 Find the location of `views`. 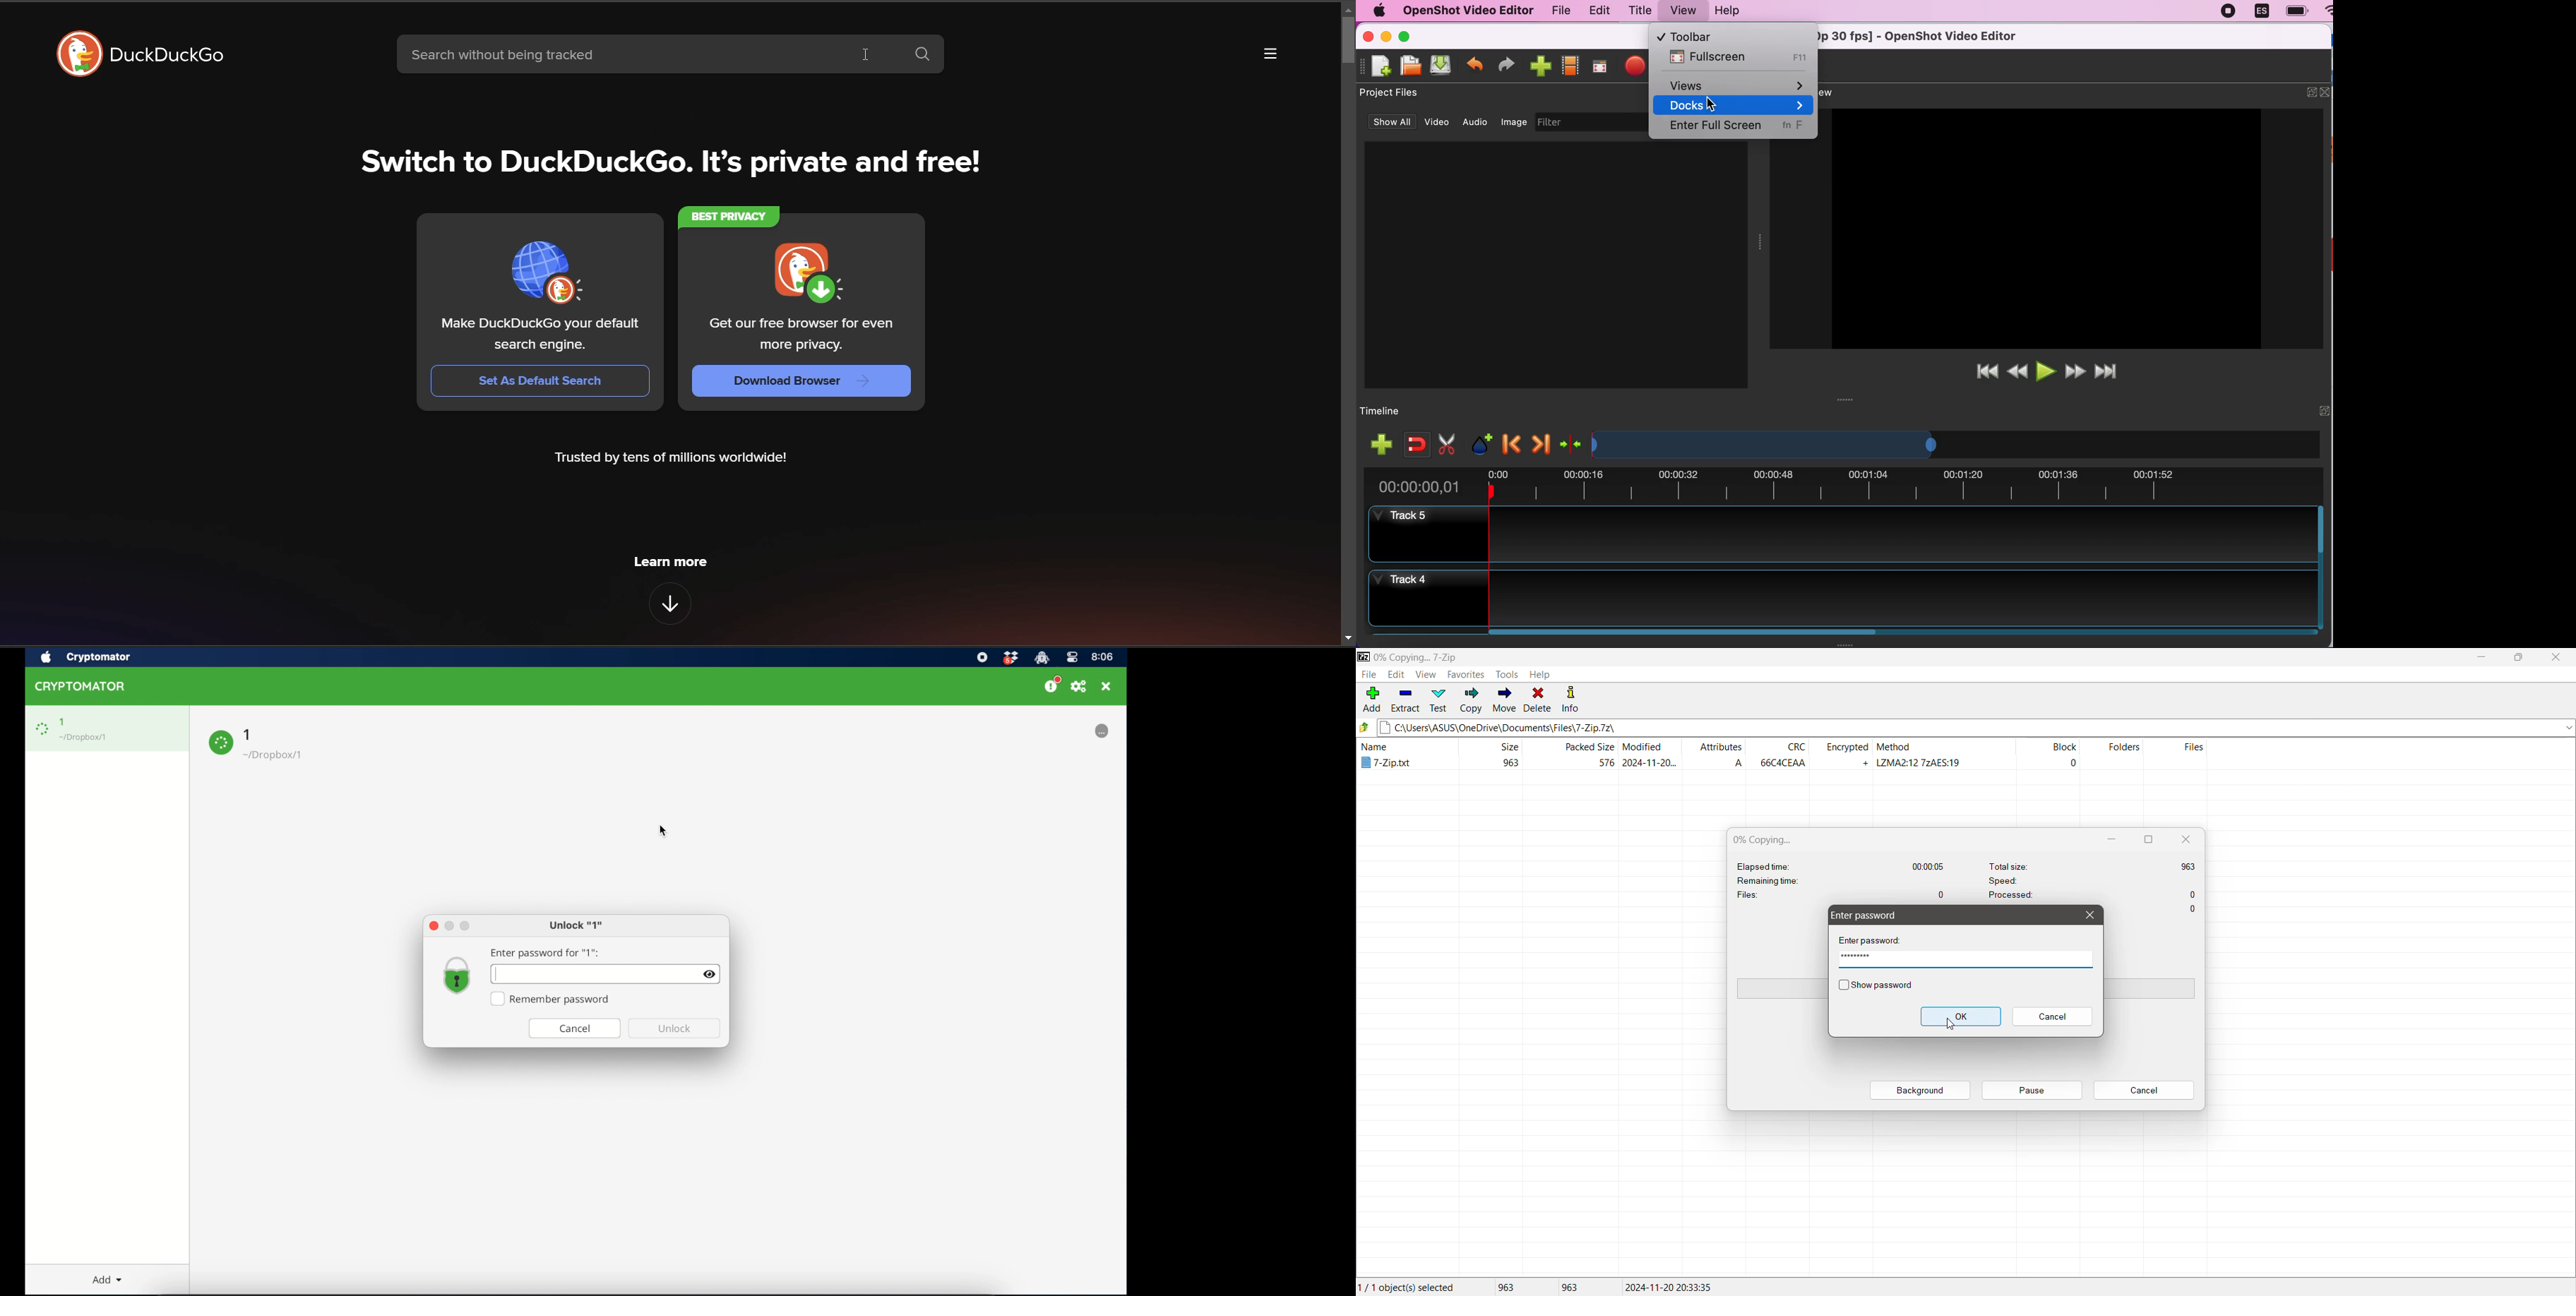

views is located at coordinates (1738, 84).